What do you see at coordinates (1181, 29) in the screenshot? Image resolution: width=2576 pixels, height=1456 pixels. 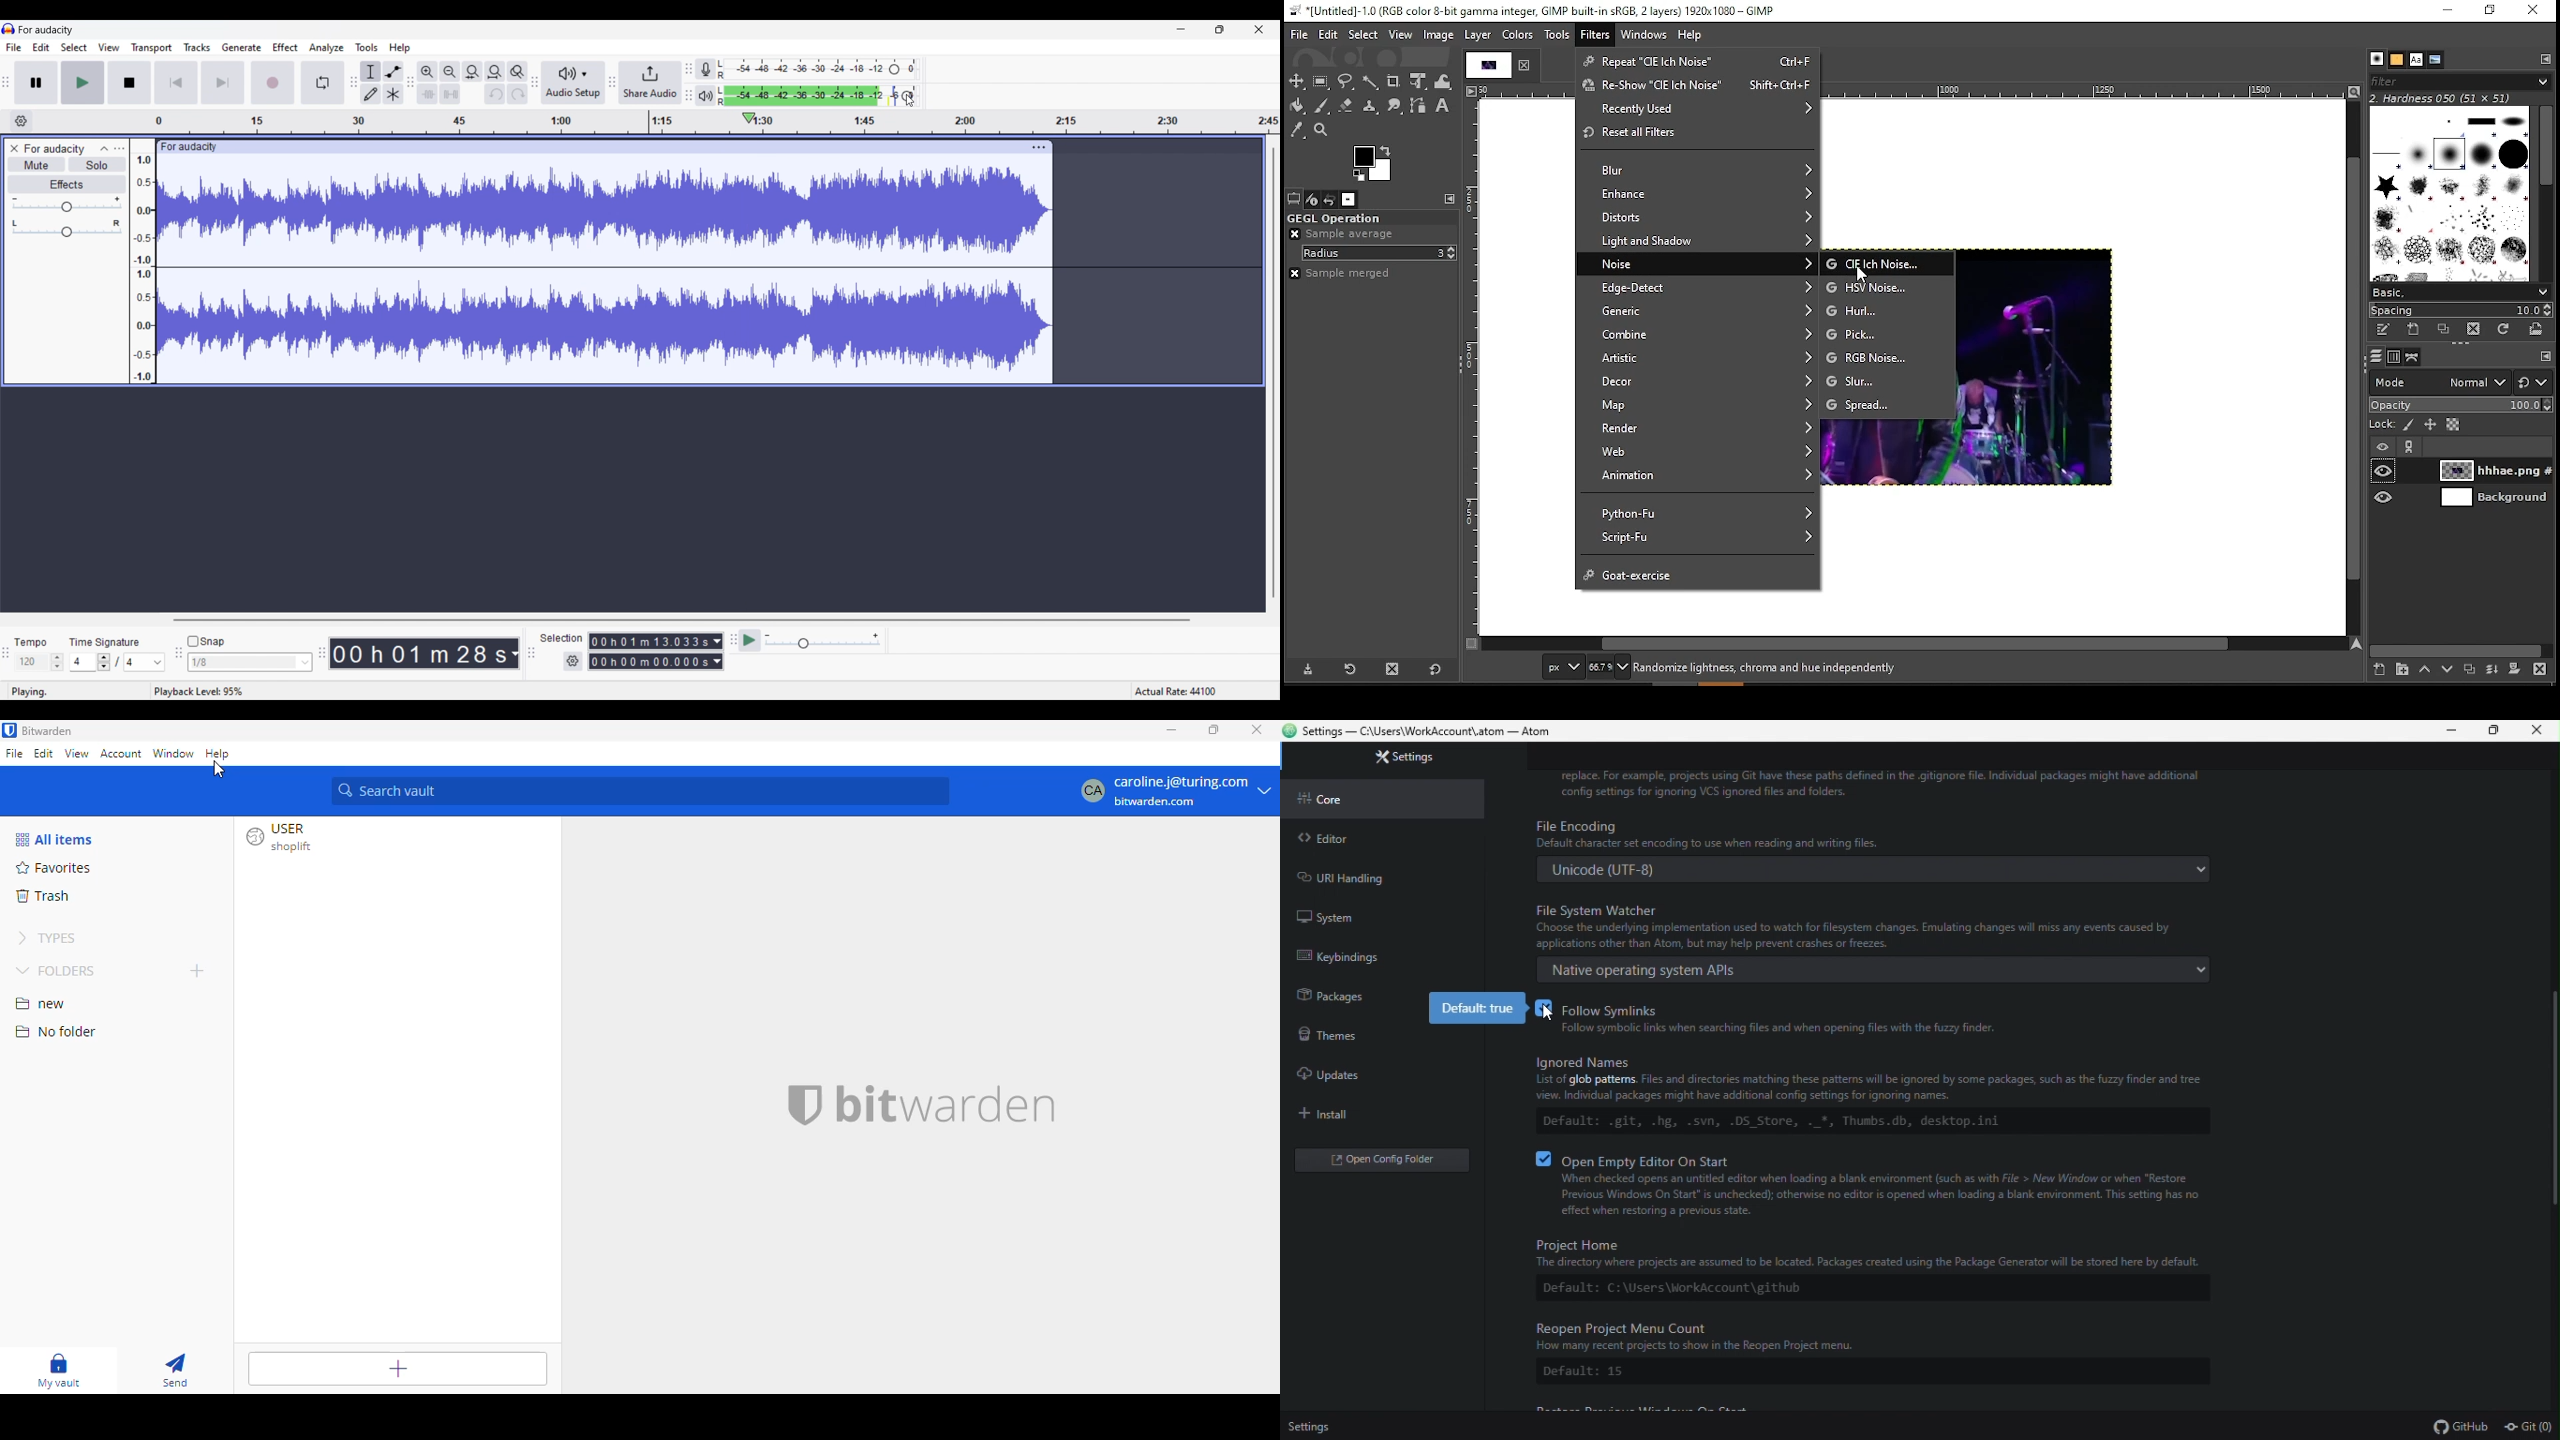 I see `Minimize` at bounding box center [1181, 29].